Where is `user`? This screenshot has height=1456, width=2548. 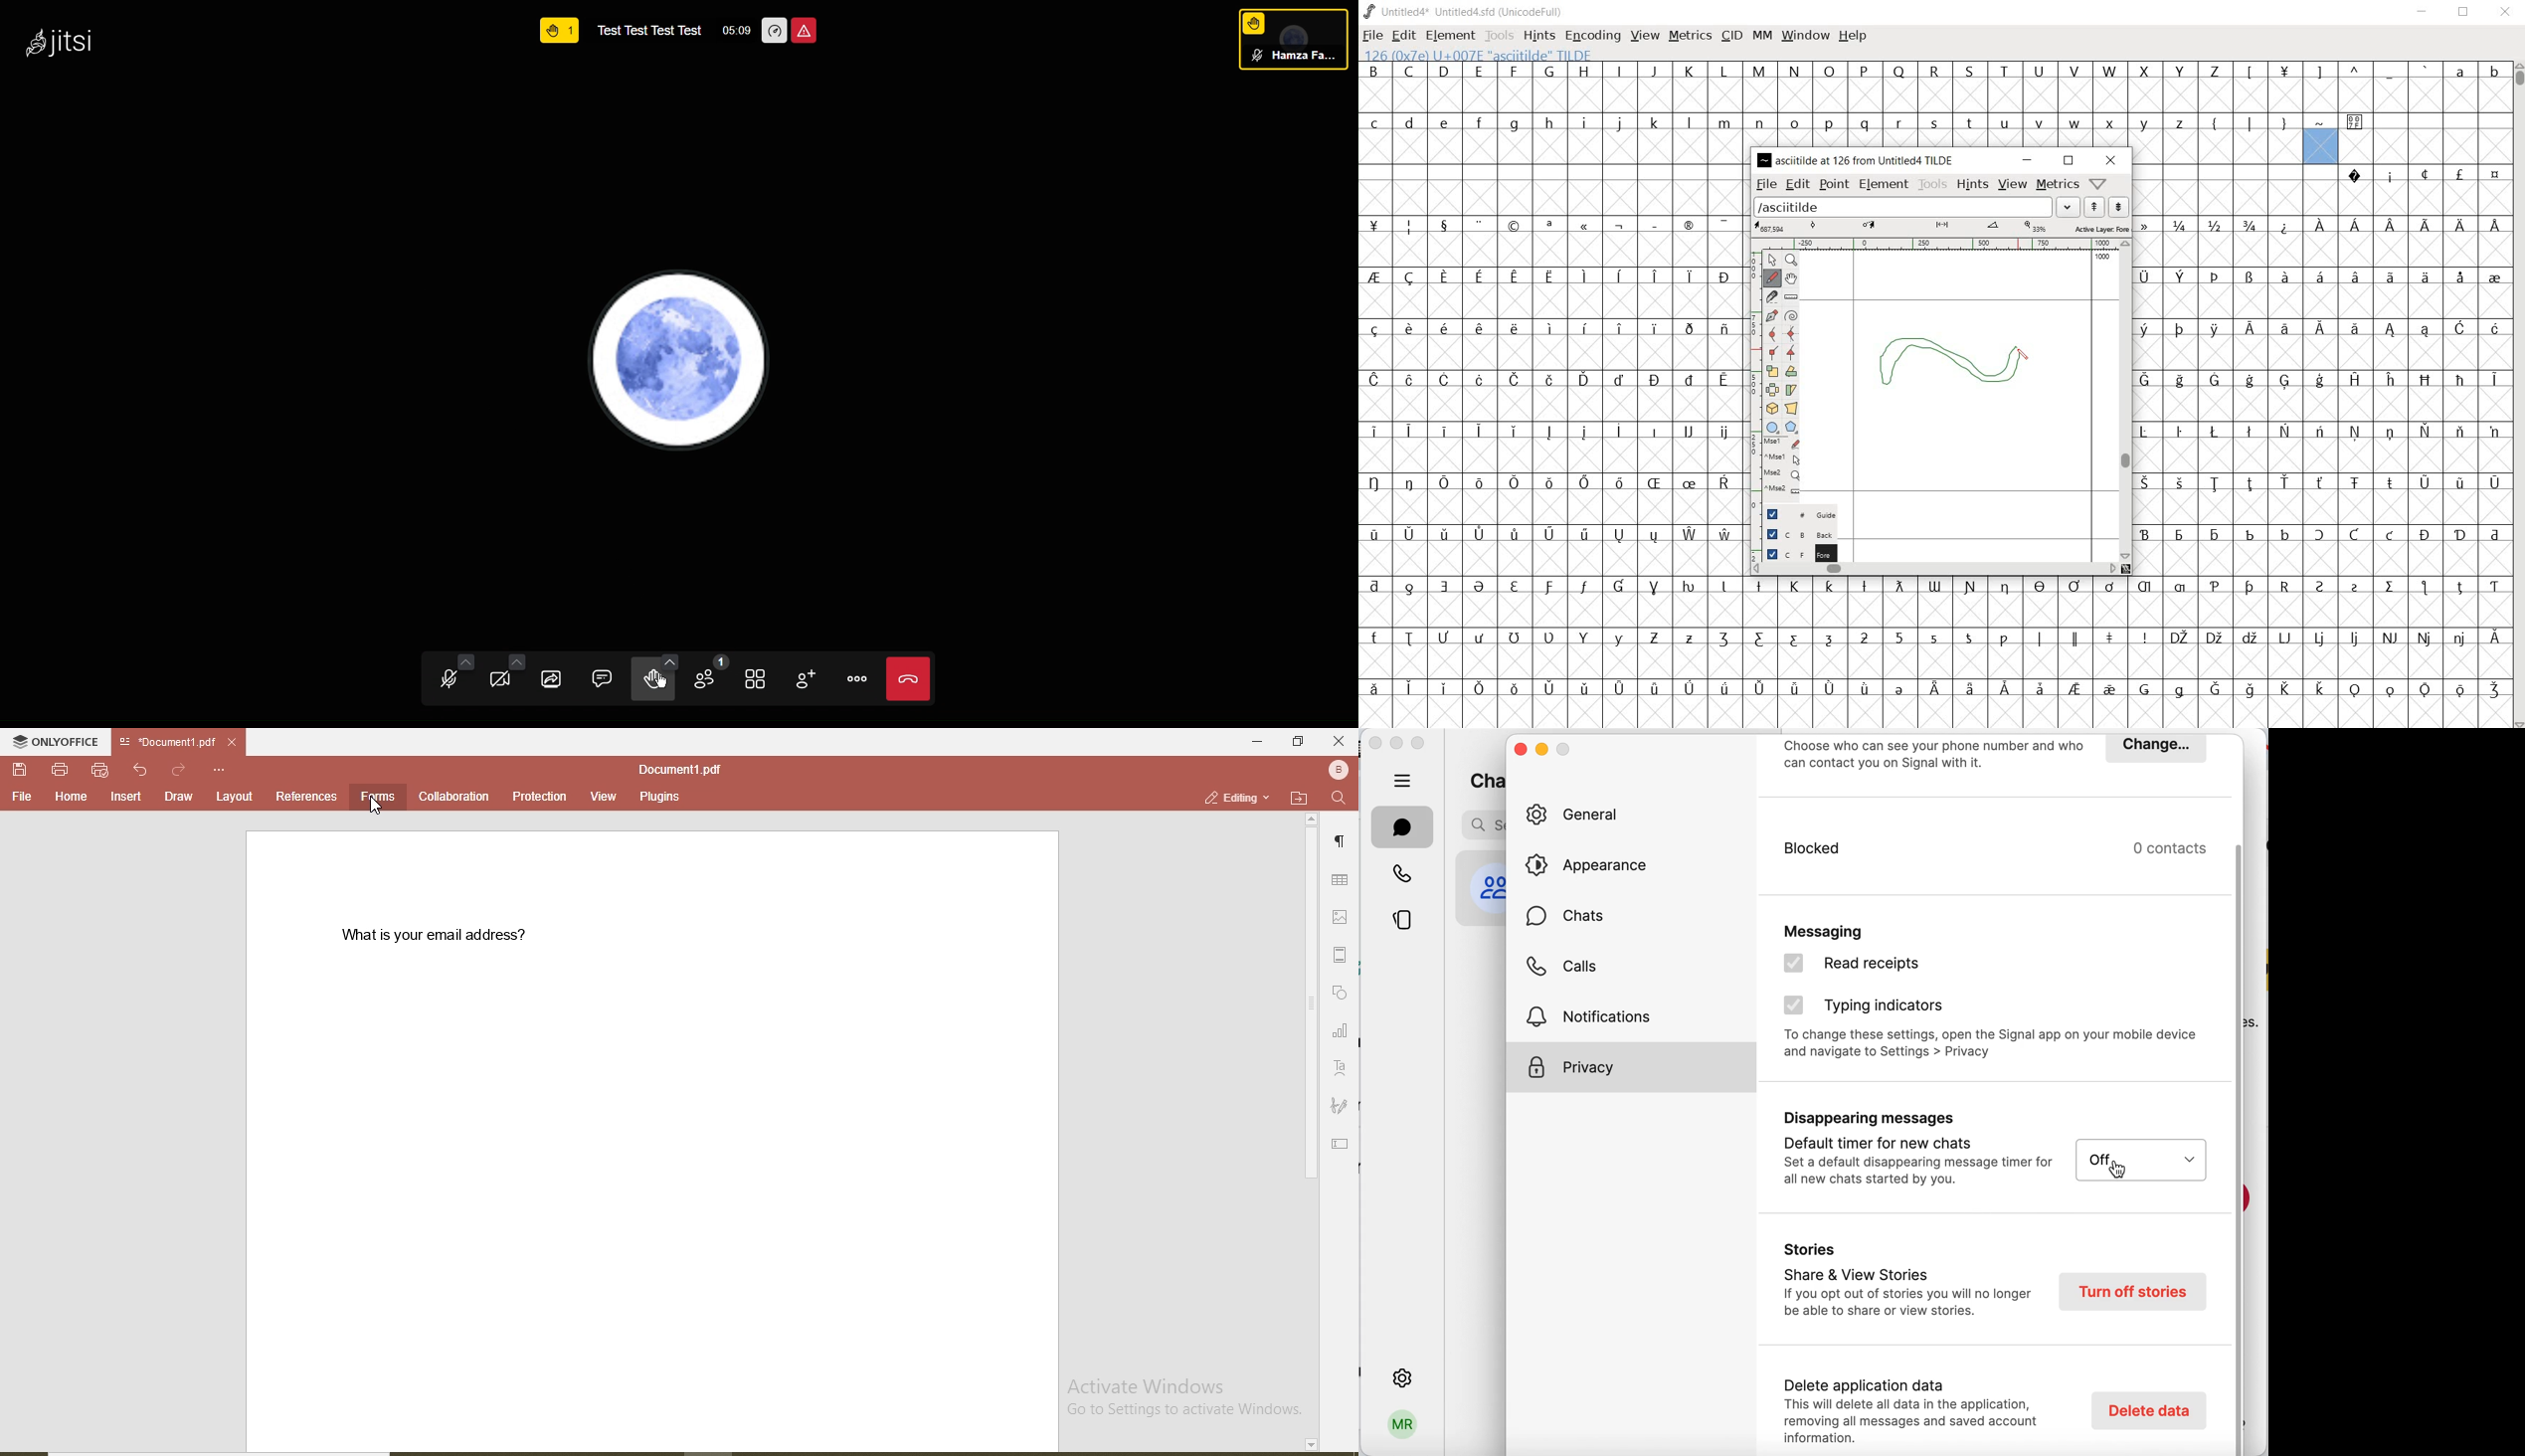
user is located at coordinates (1401, 1429).